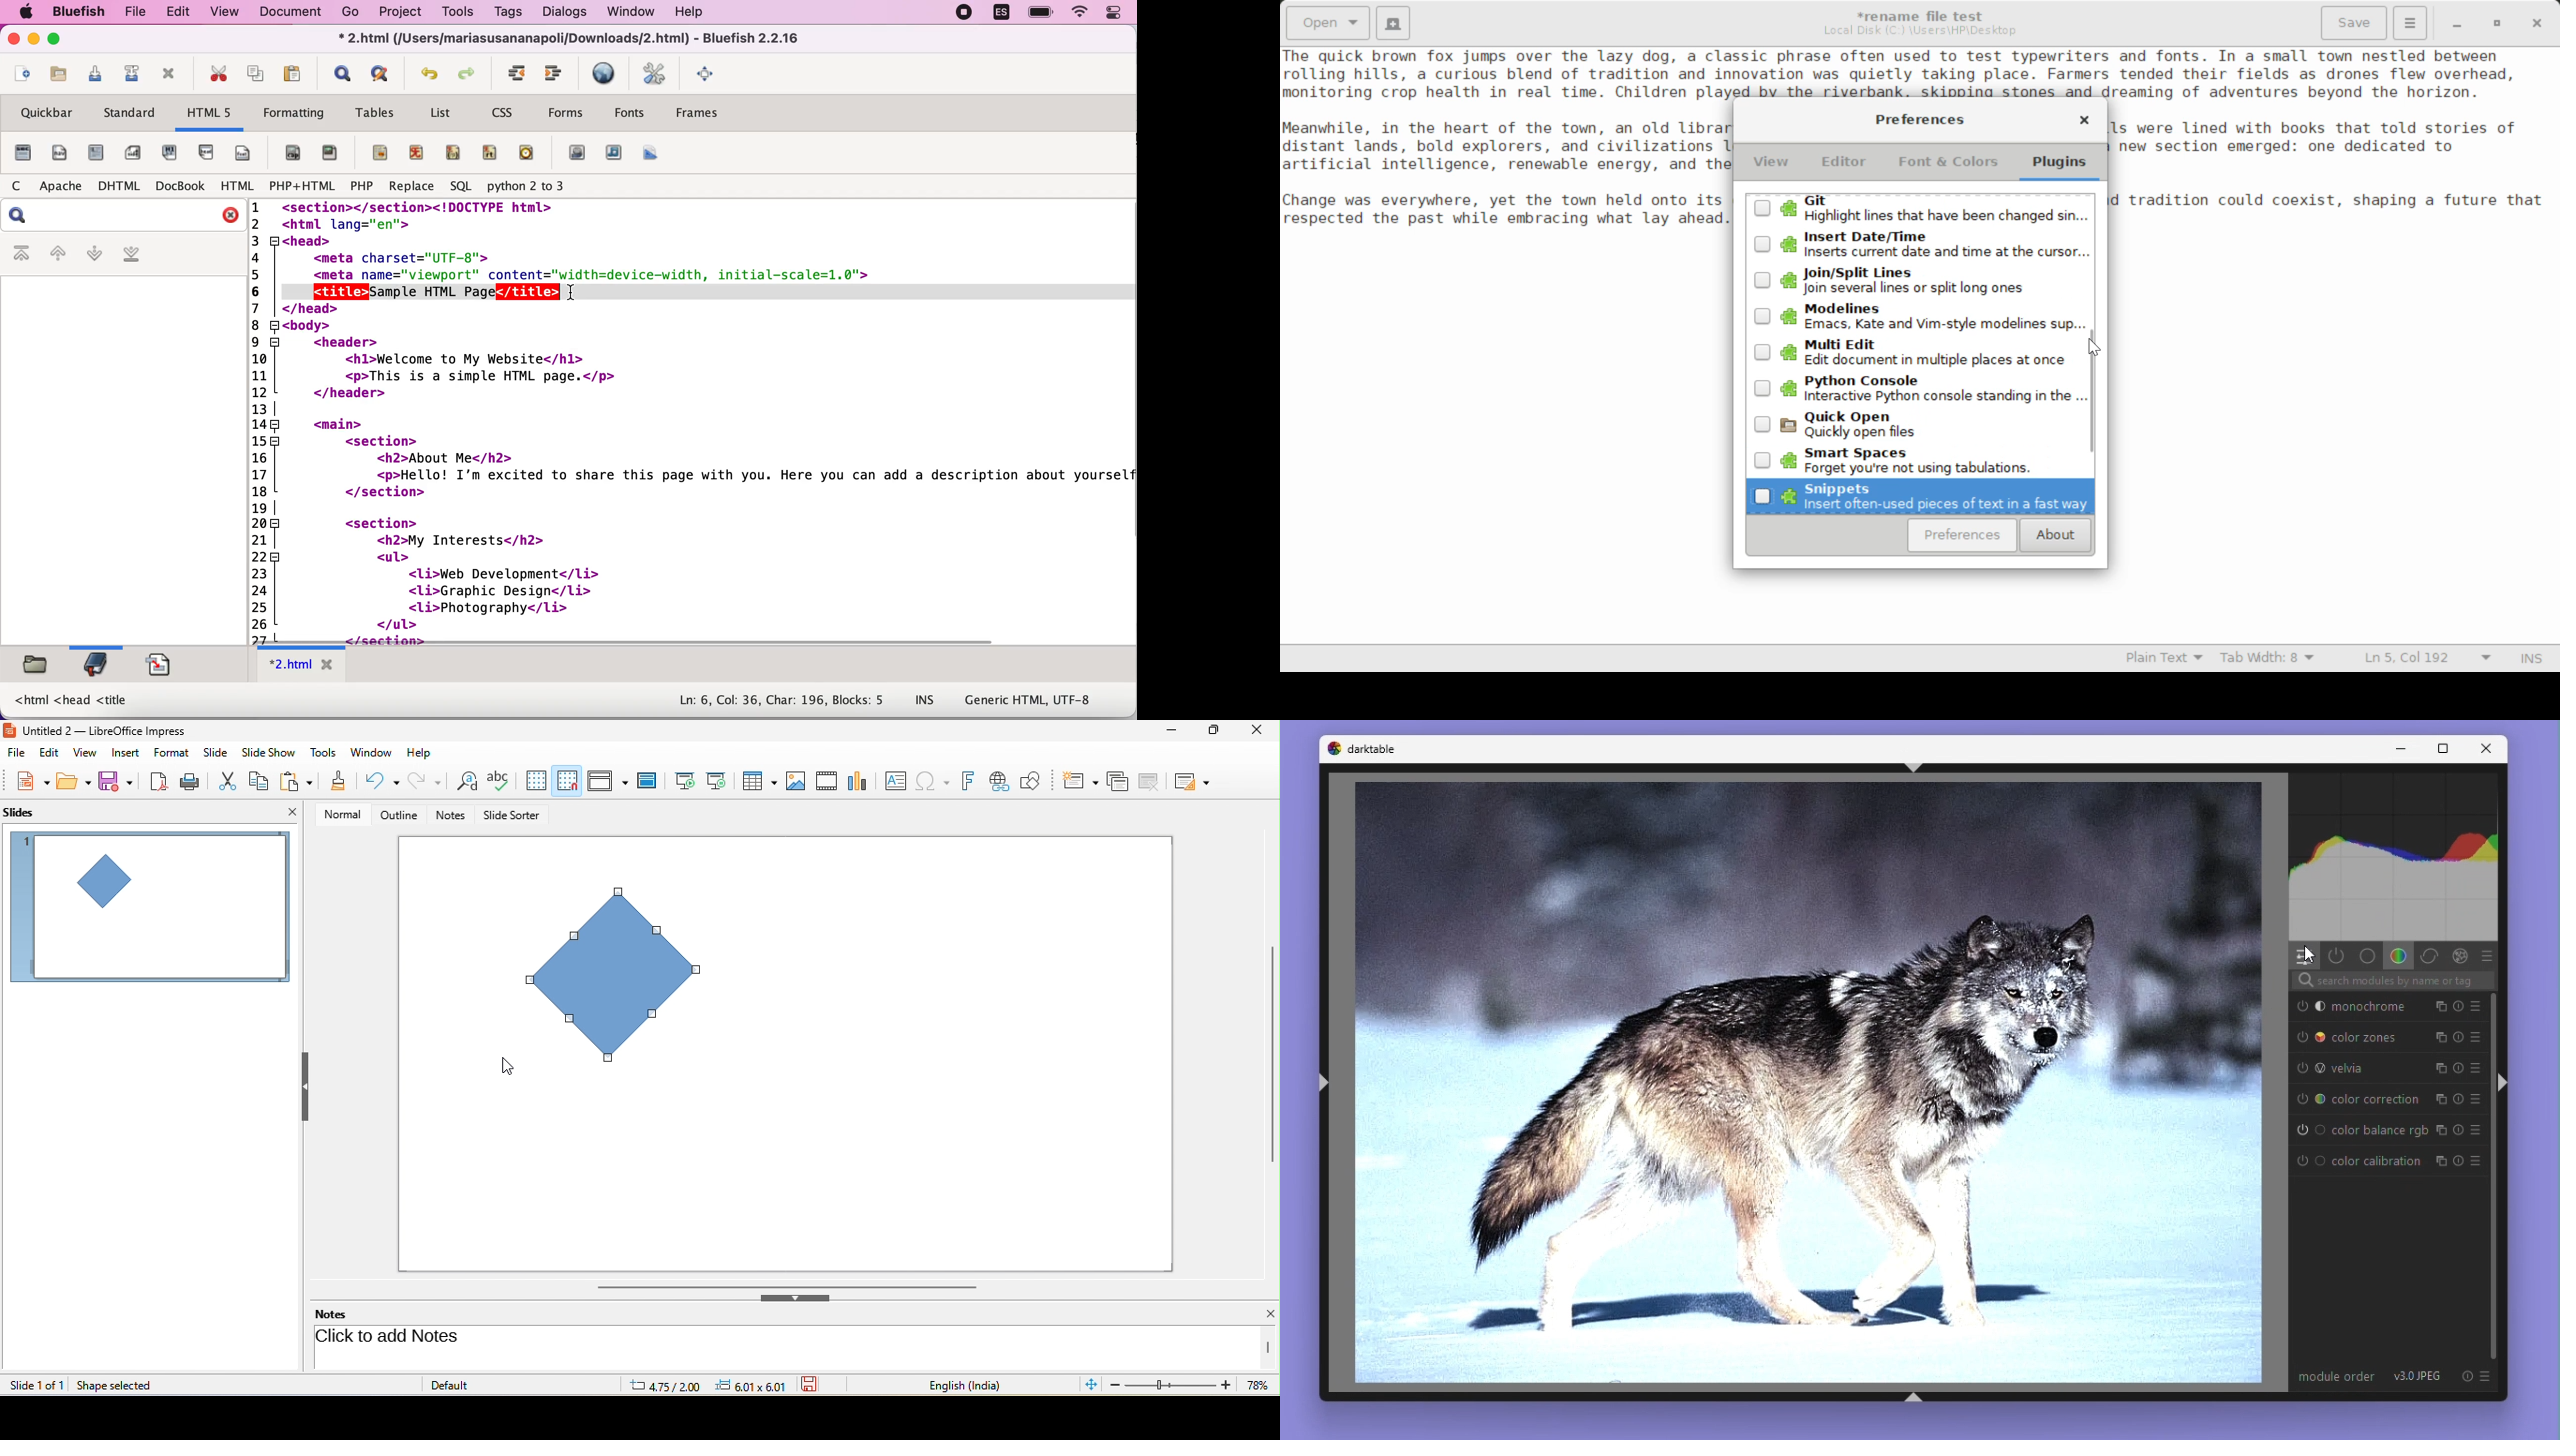 Image resolution: width=2576 pixels, height=1456 pixels. I want to click on reset, so click(2458, 1129).